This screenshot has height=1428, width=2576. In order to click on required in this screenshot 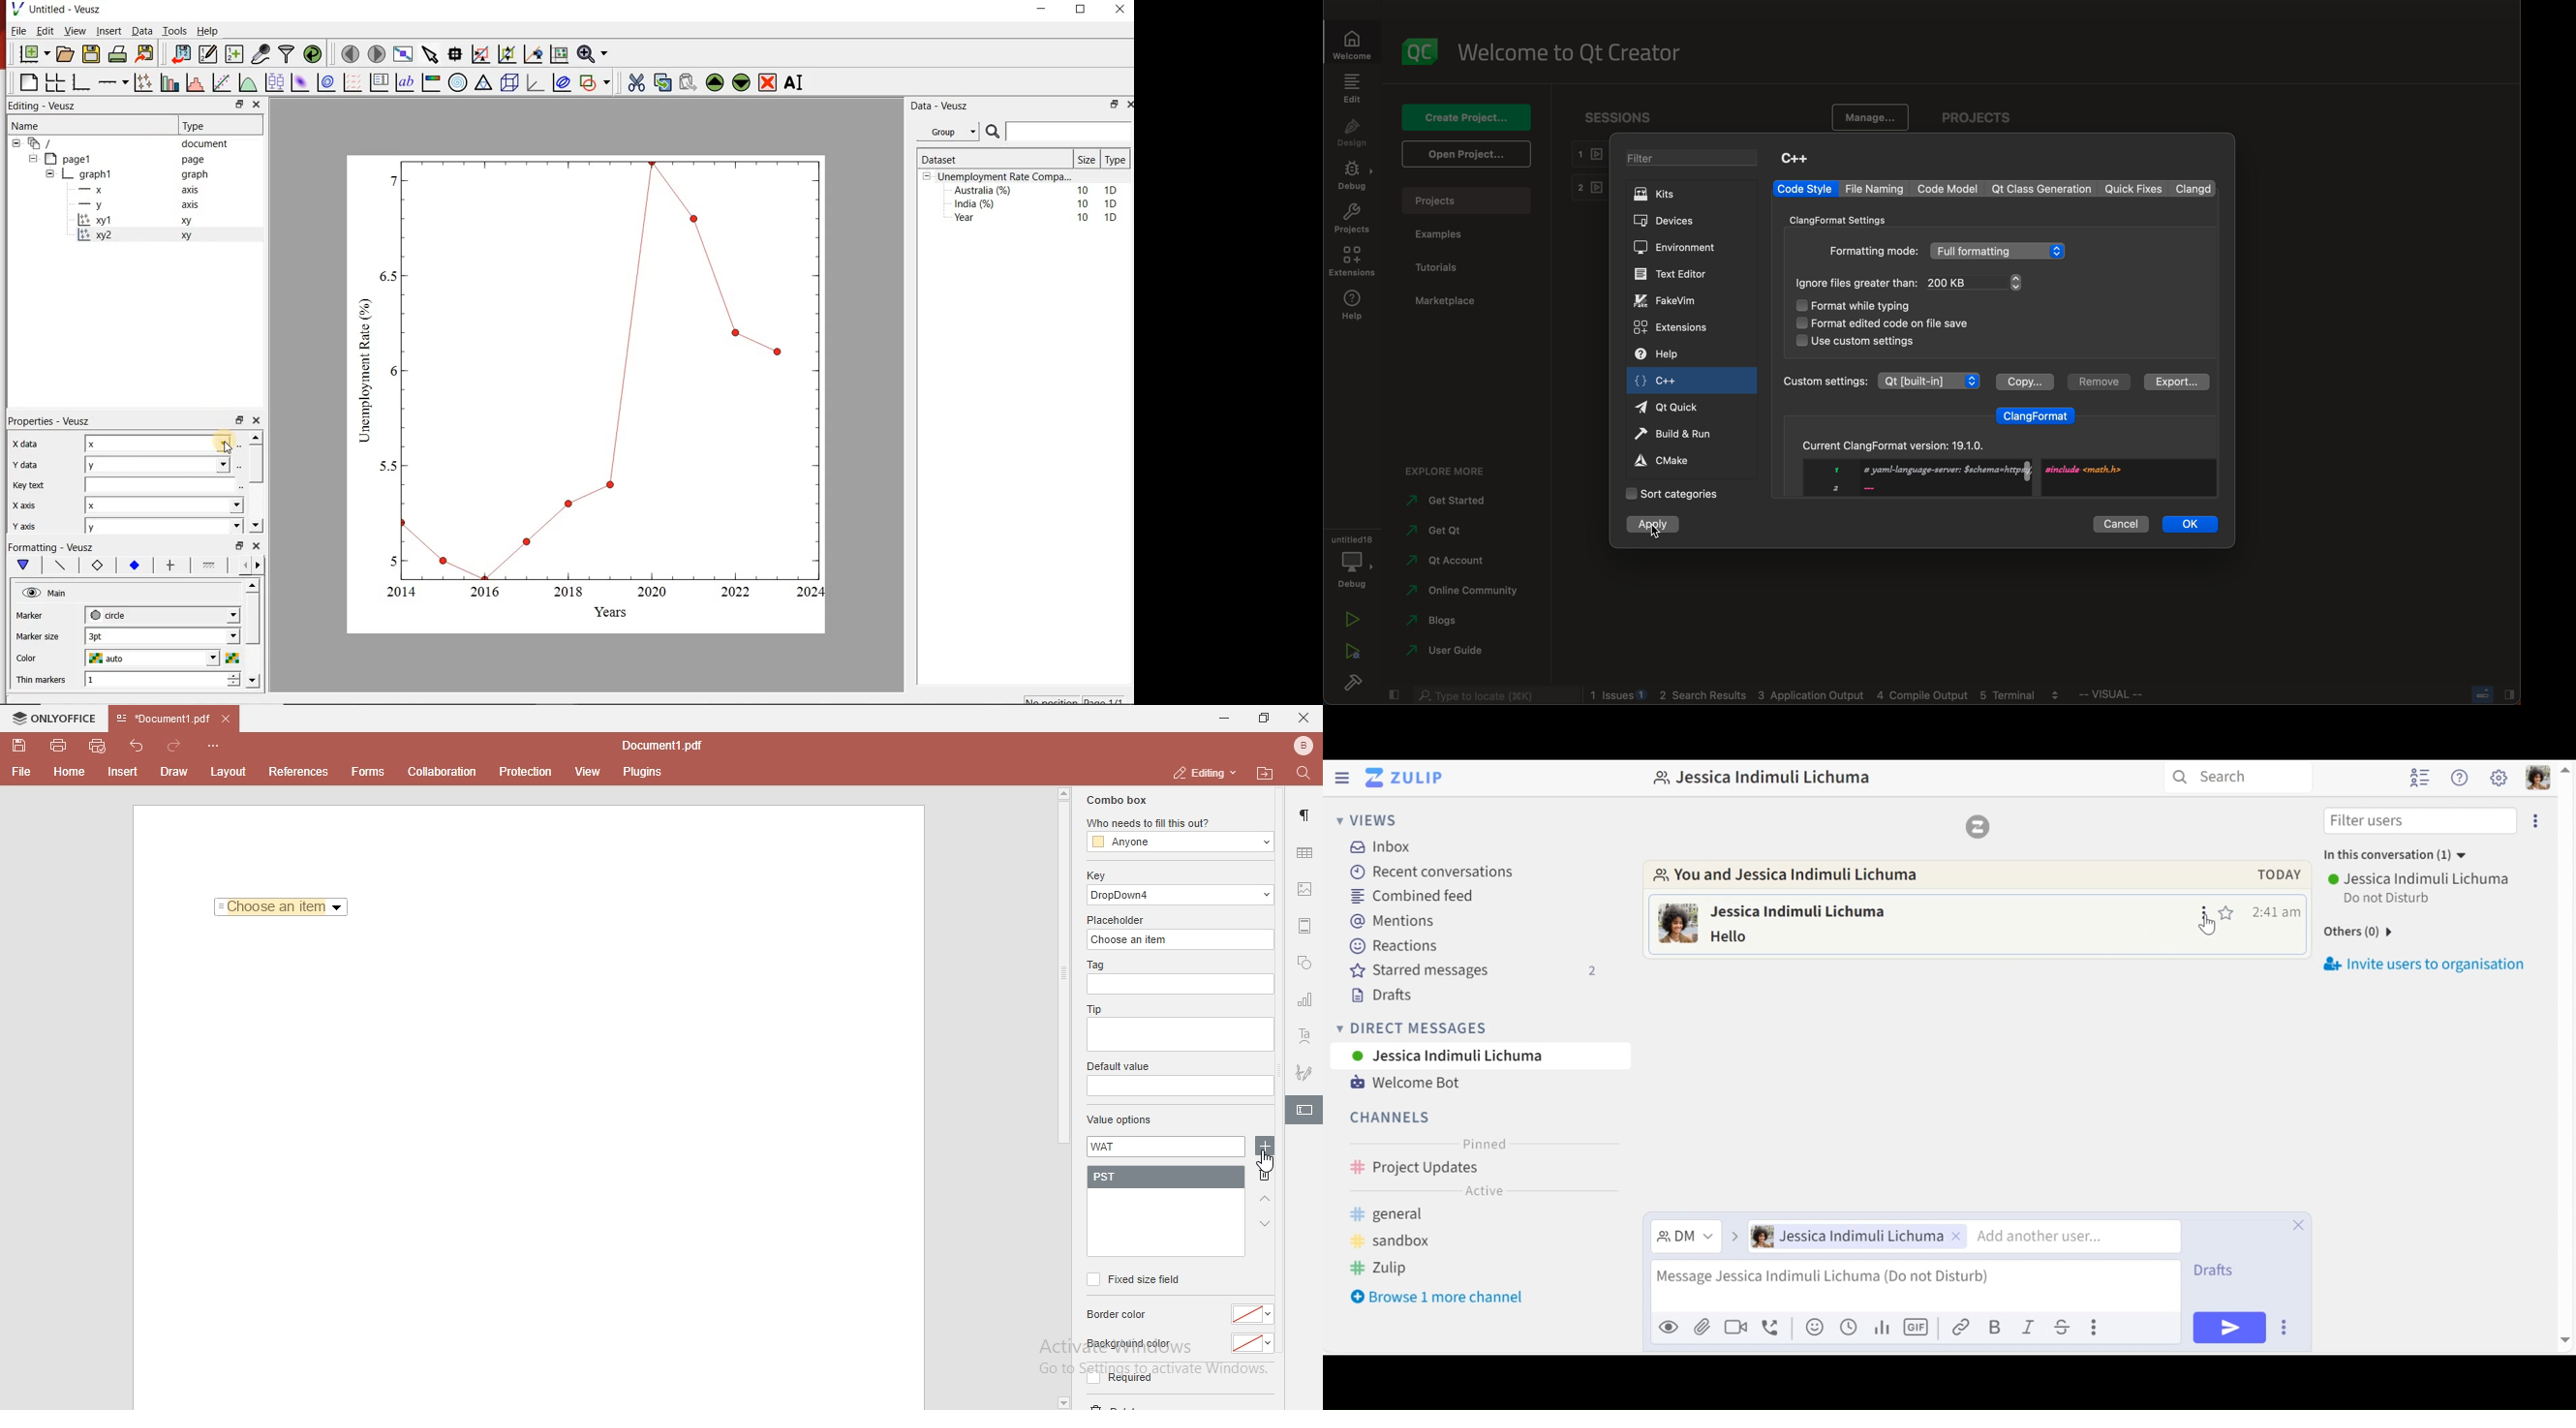, I will do `click(1118, 1381)`.